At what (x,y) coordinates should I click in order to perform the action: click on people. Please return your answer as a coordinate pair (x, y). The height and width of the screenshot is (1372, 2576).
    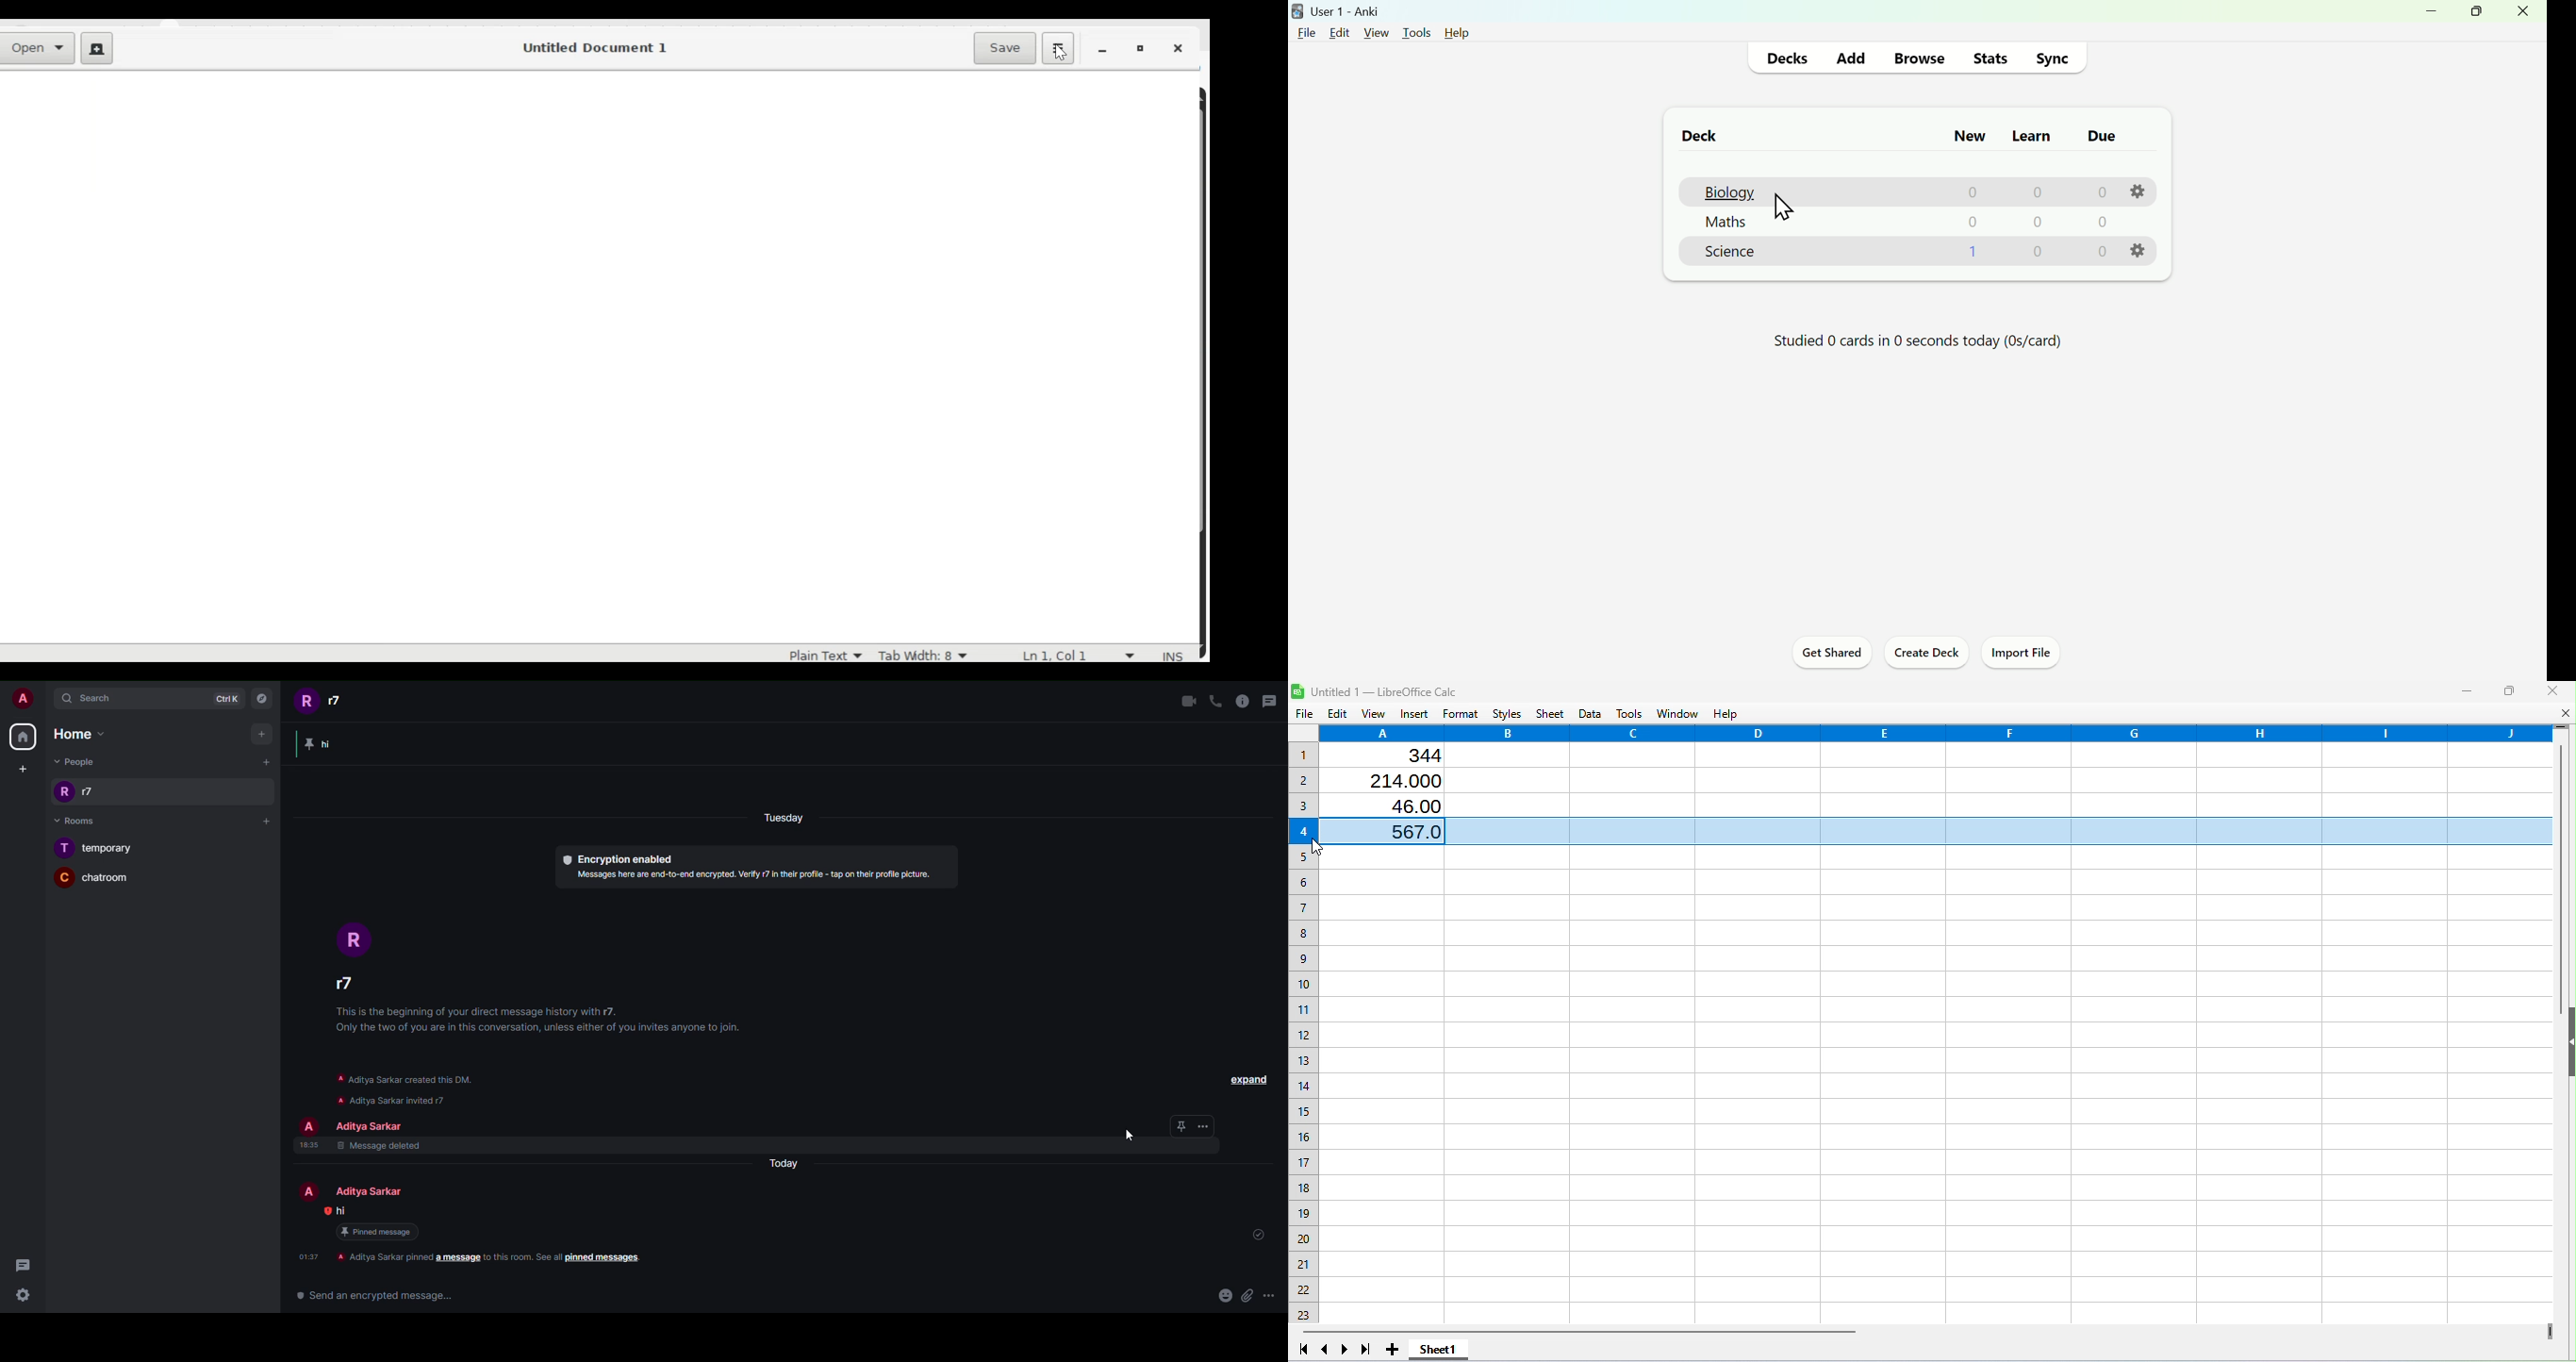
    Looking at the image, I should click on (75, 760).